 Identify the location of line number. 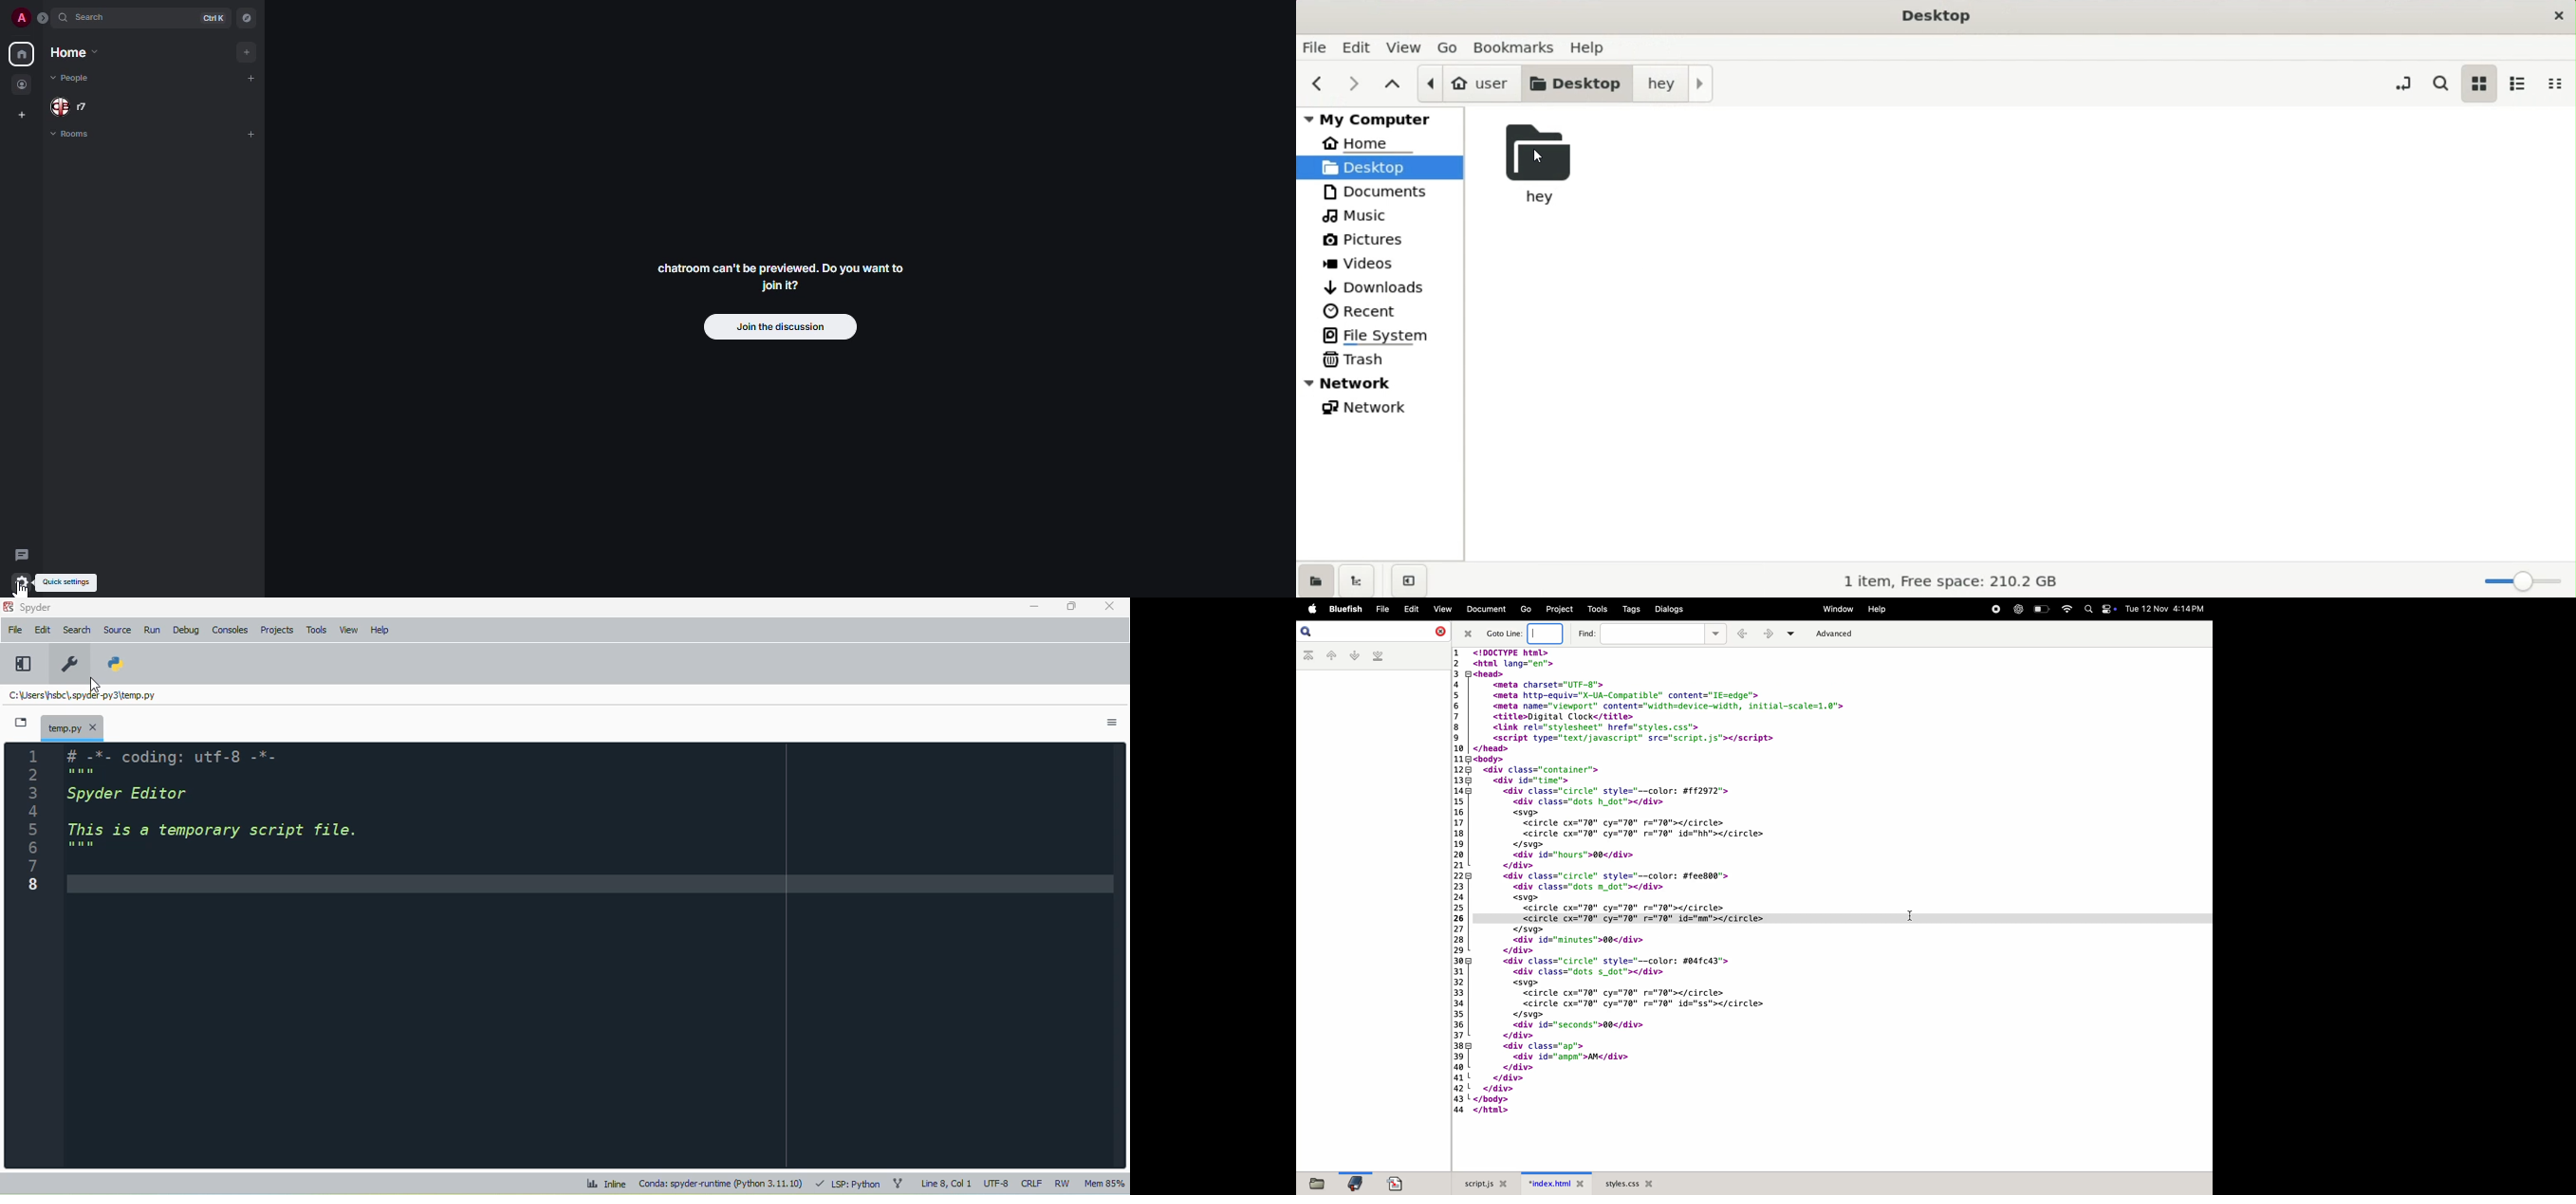
(1459, 879).